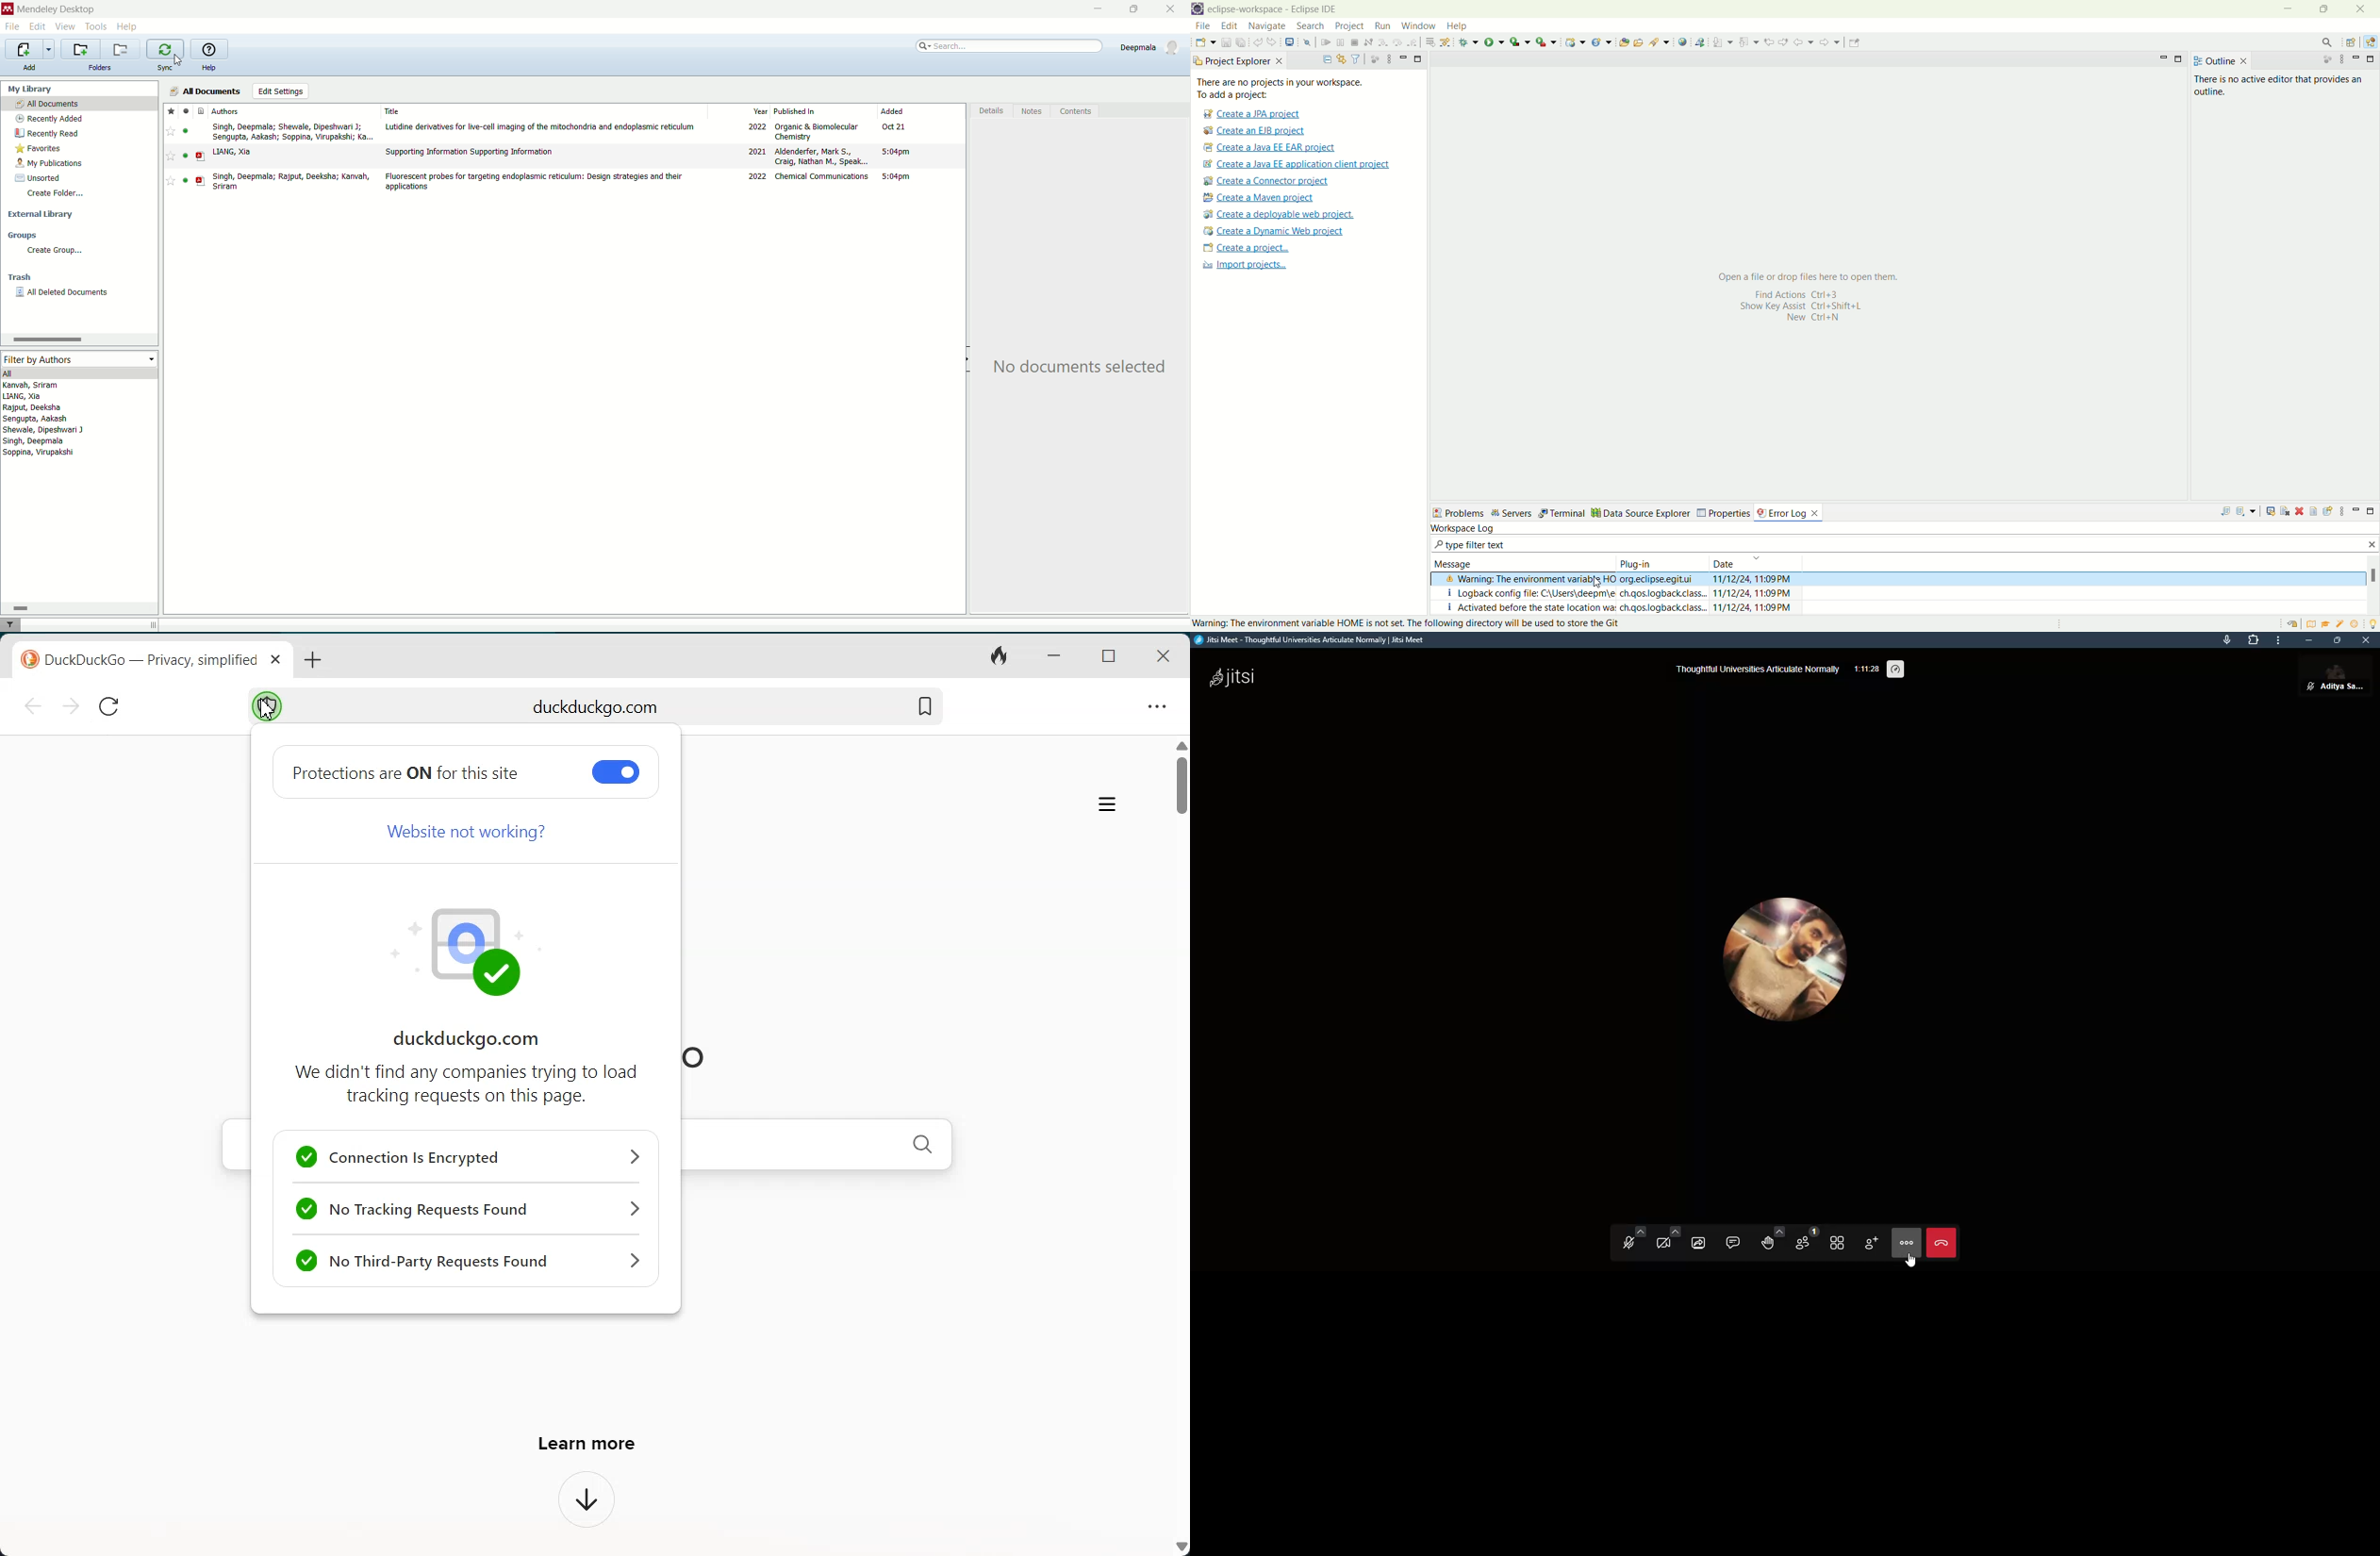 Image resolution: width=2380 pixels, height=1568 pixels. What do you see at coordinates (267, 711) in the screenshot?
I see `Cursor` at bounding box center [267, 711].